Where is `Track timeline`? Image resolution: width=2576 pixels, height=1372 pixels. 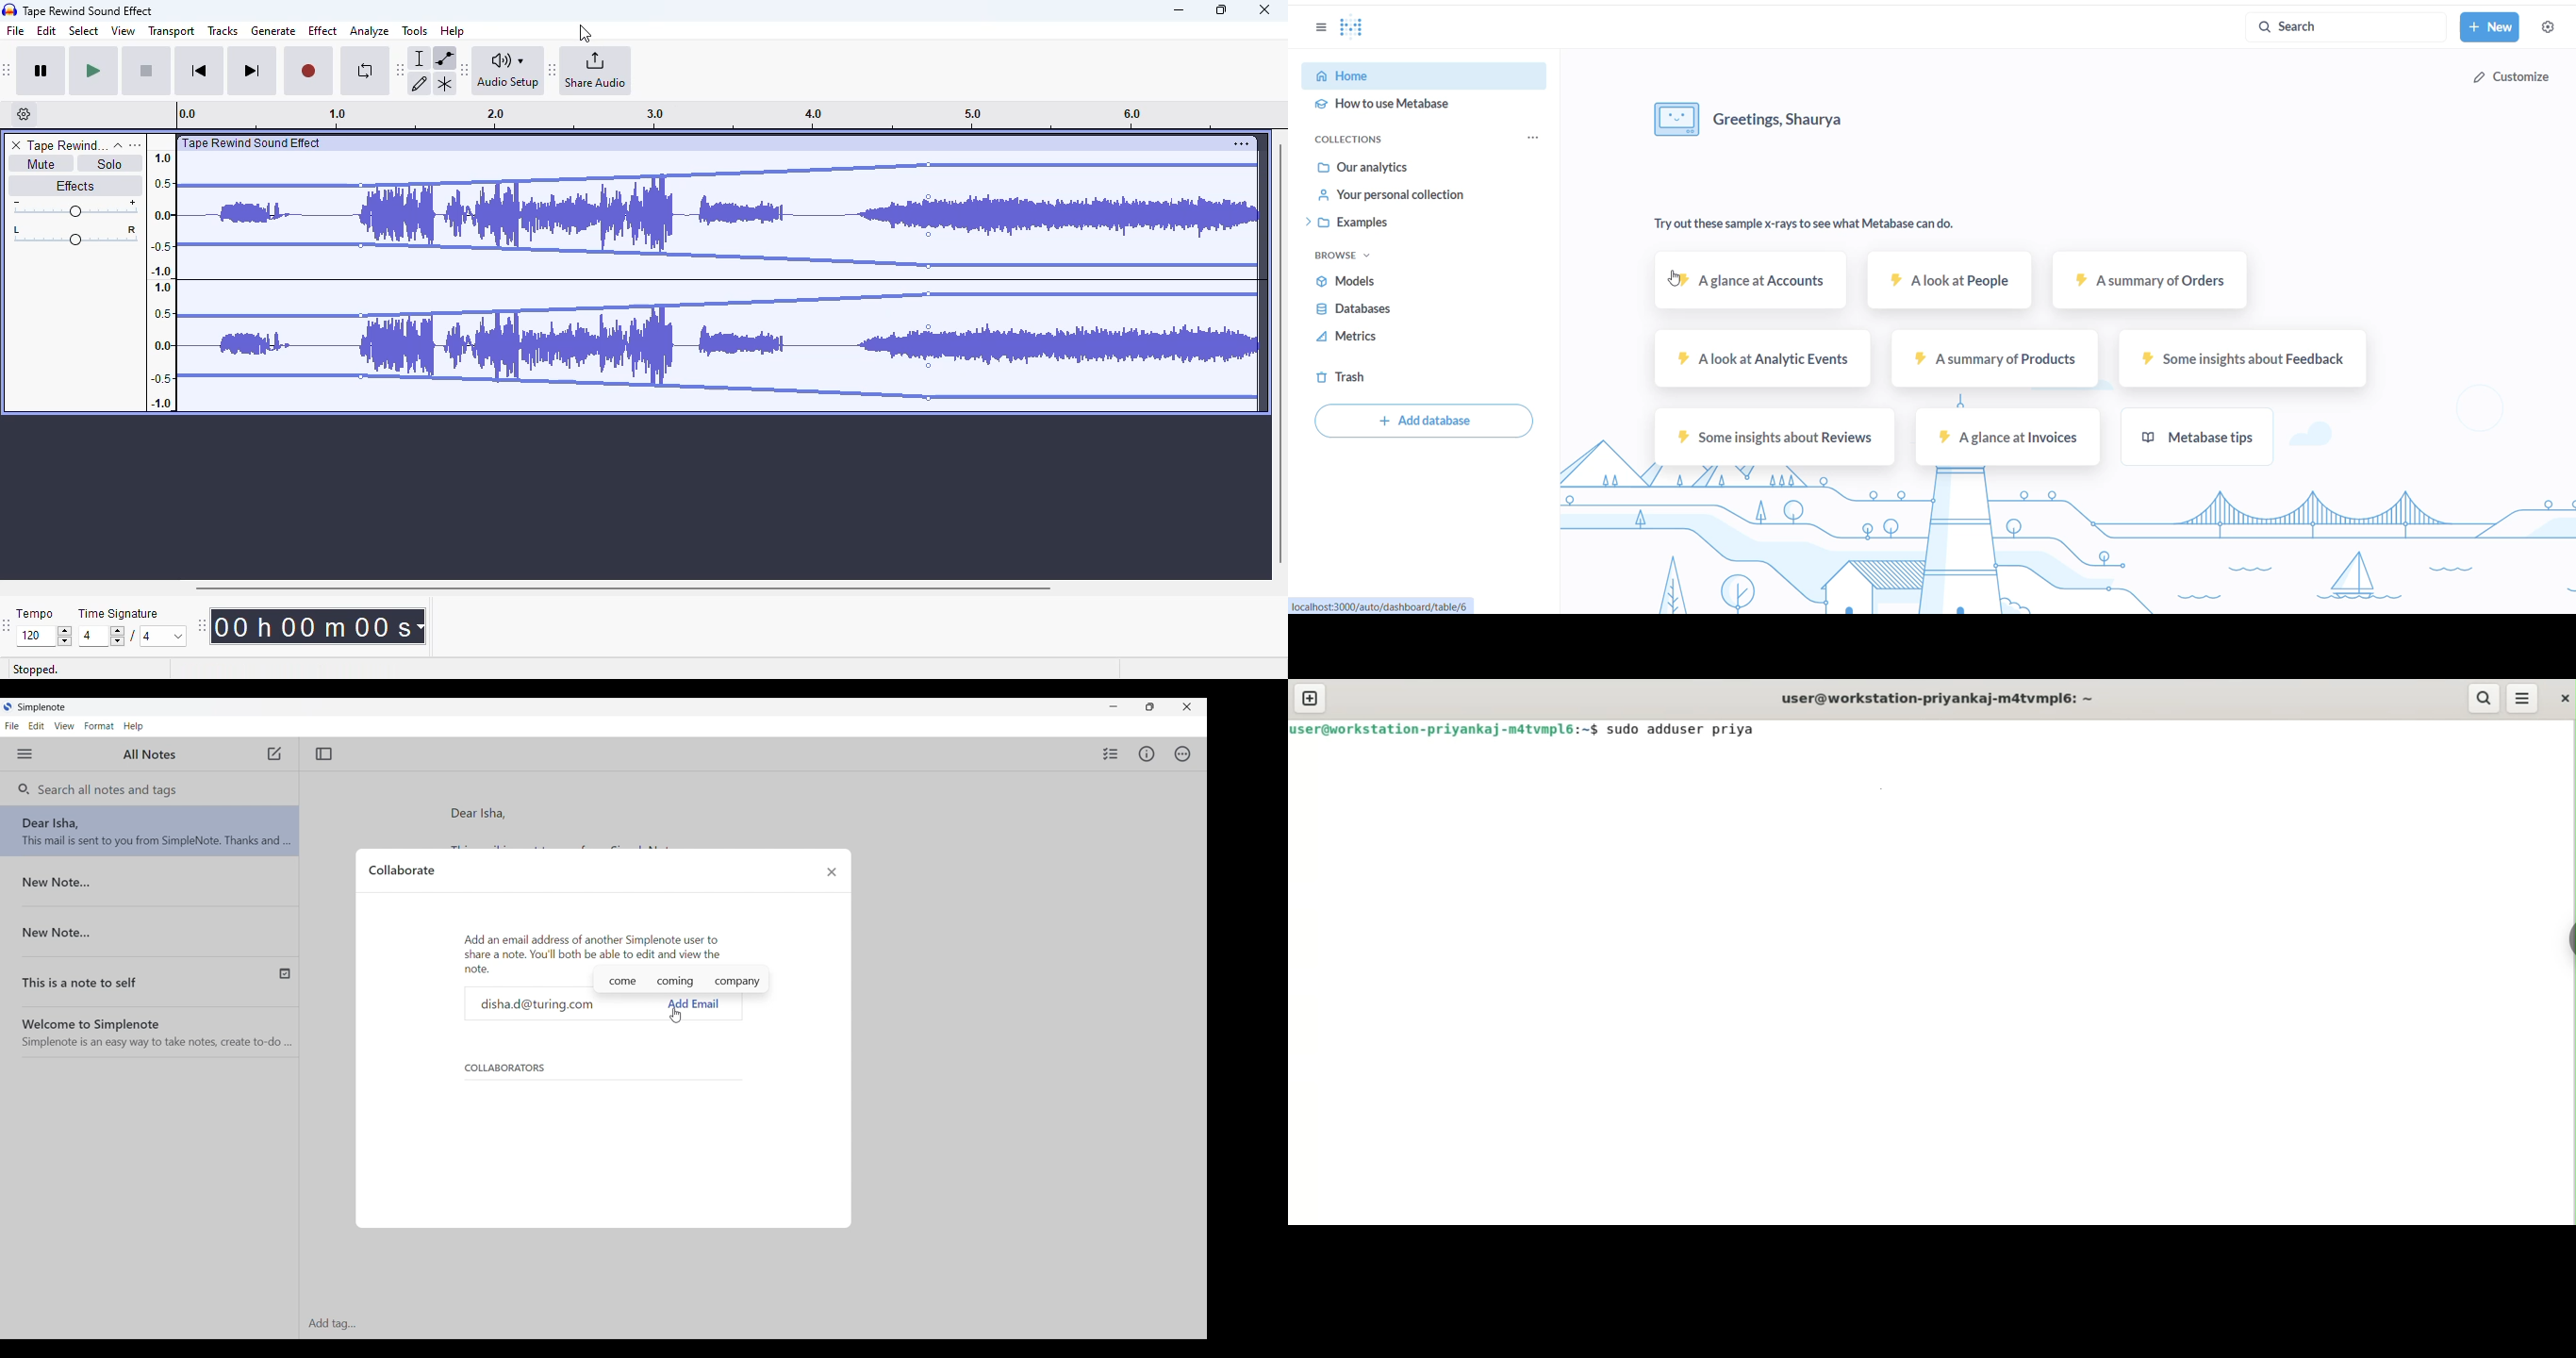
Track timeline is located at coordinates (702, 115).